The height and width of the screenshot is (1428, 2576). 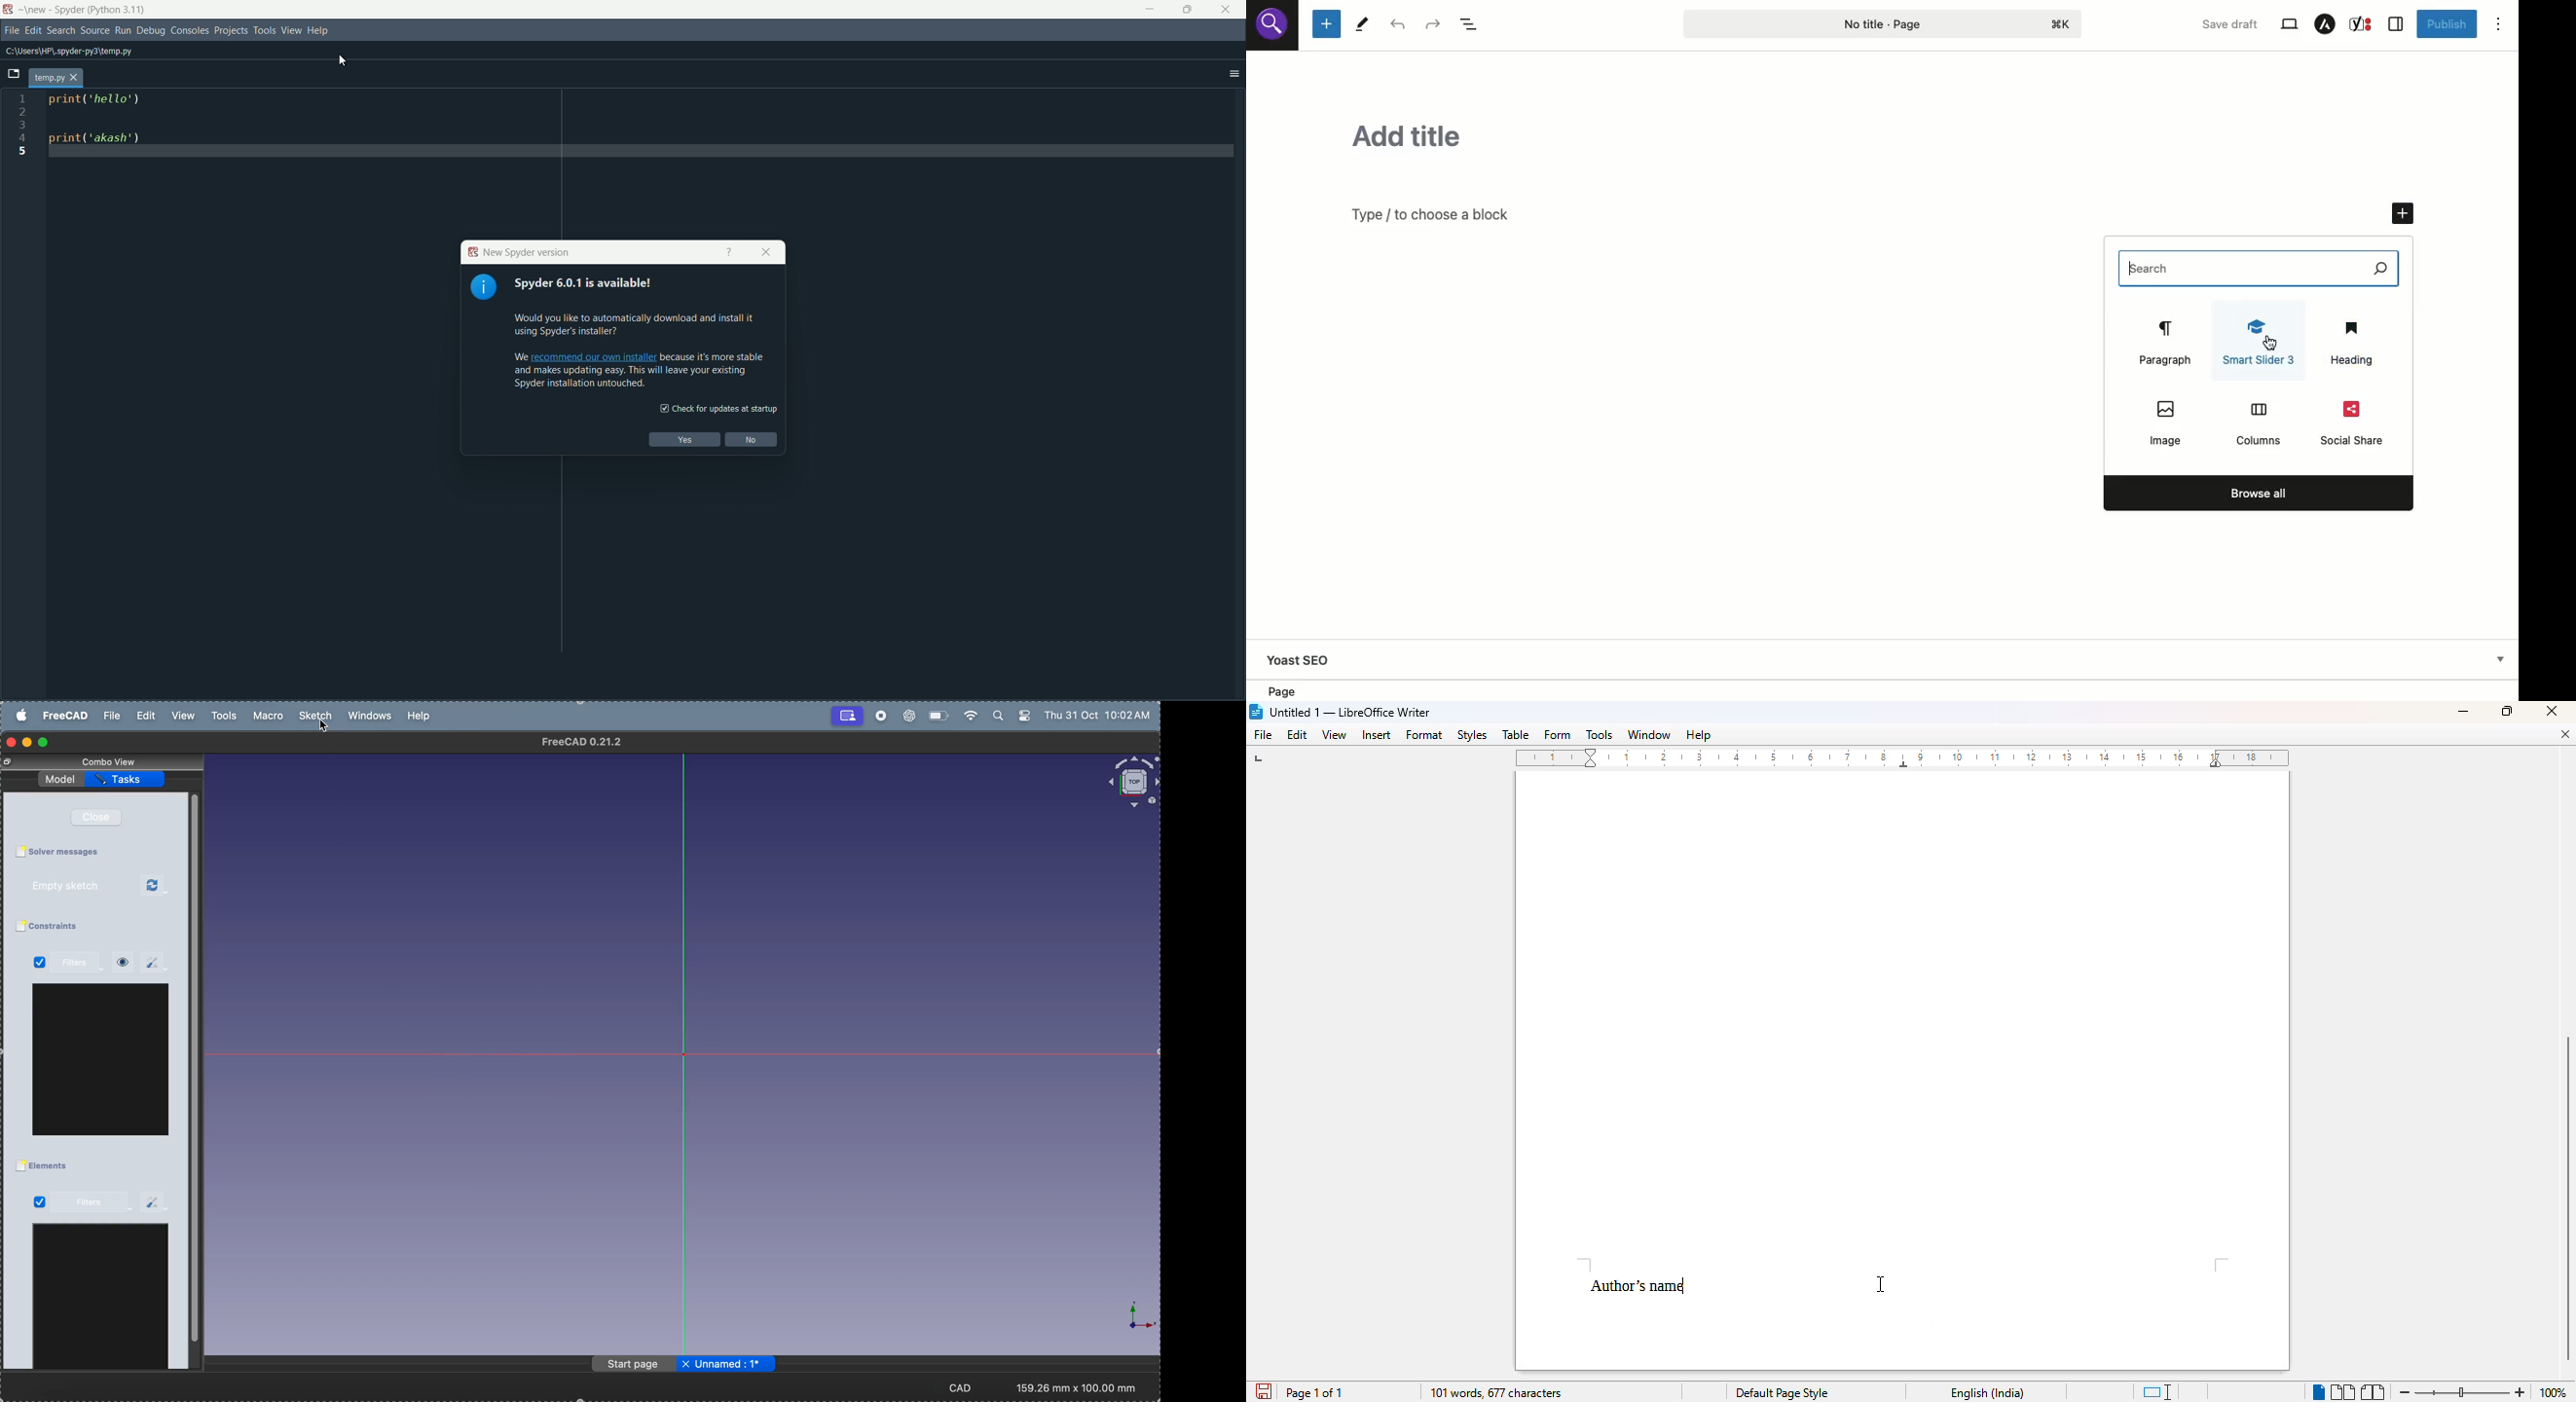 I want to click on app icon, so click(x=8, y=9).